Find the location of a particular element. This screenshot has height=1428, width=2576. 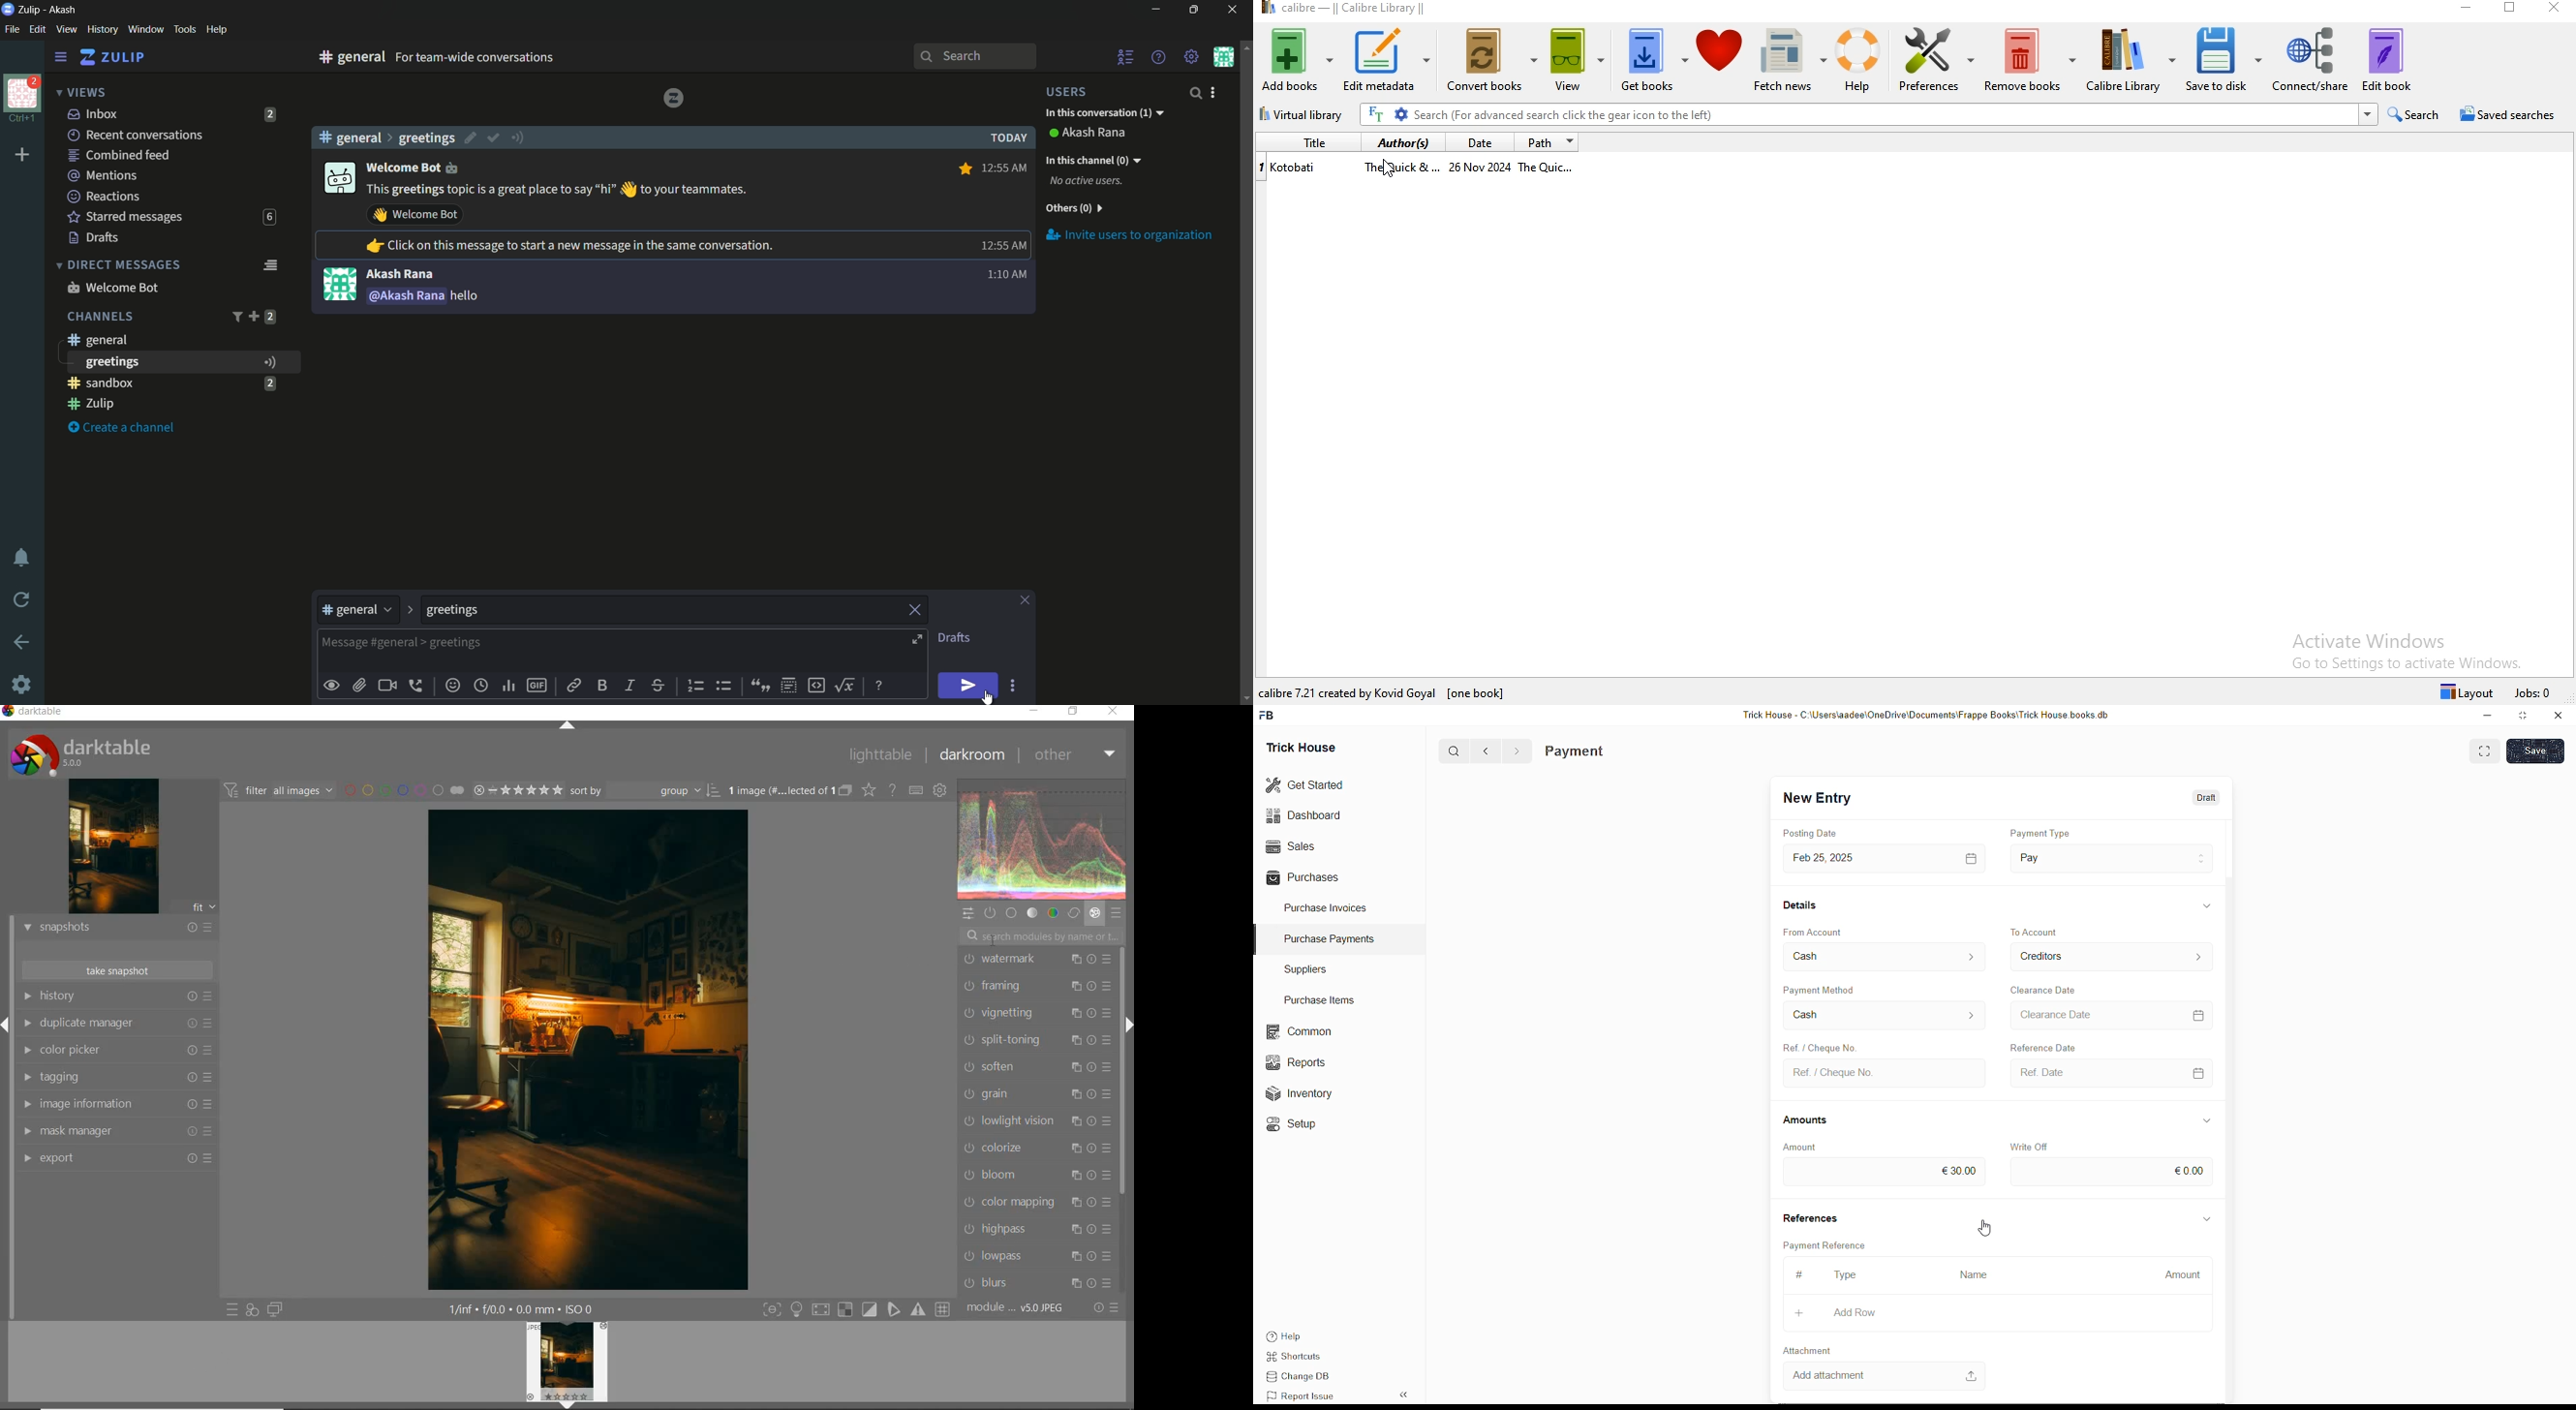

# general for team wide conversations is located at coordinates (497, 57).